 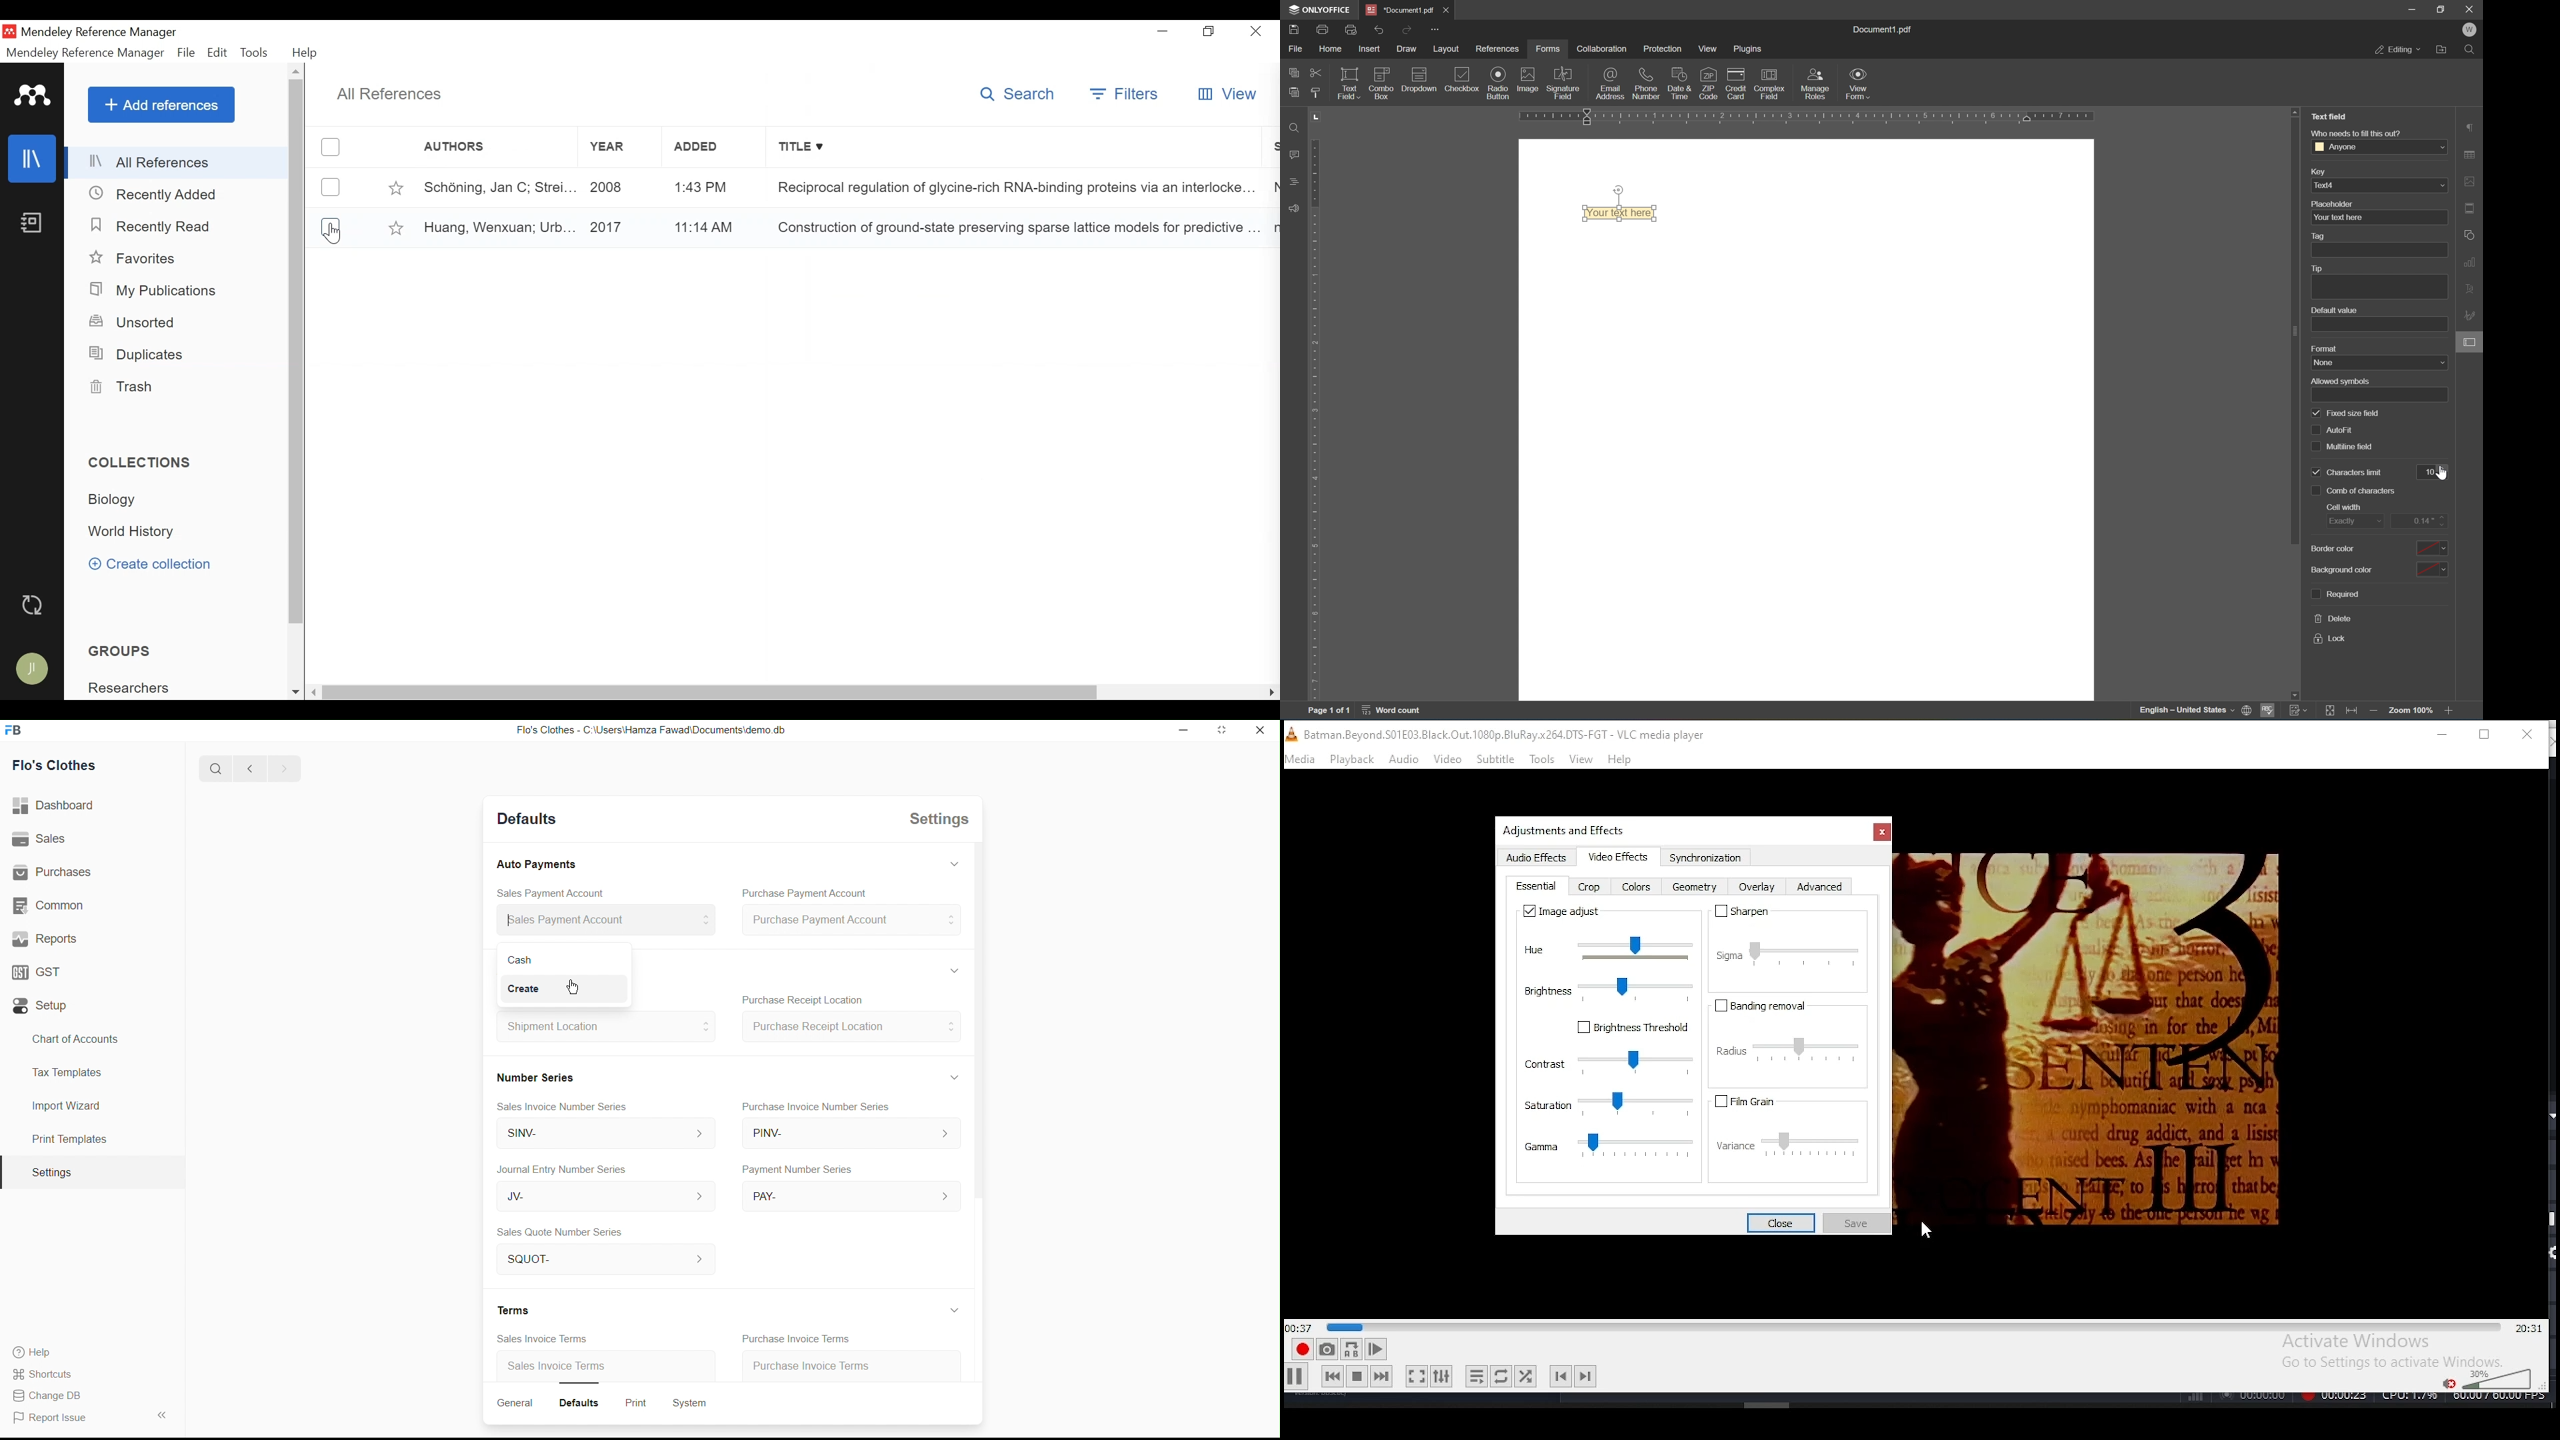 I want to click on Print, so click(x=631, y=1401).